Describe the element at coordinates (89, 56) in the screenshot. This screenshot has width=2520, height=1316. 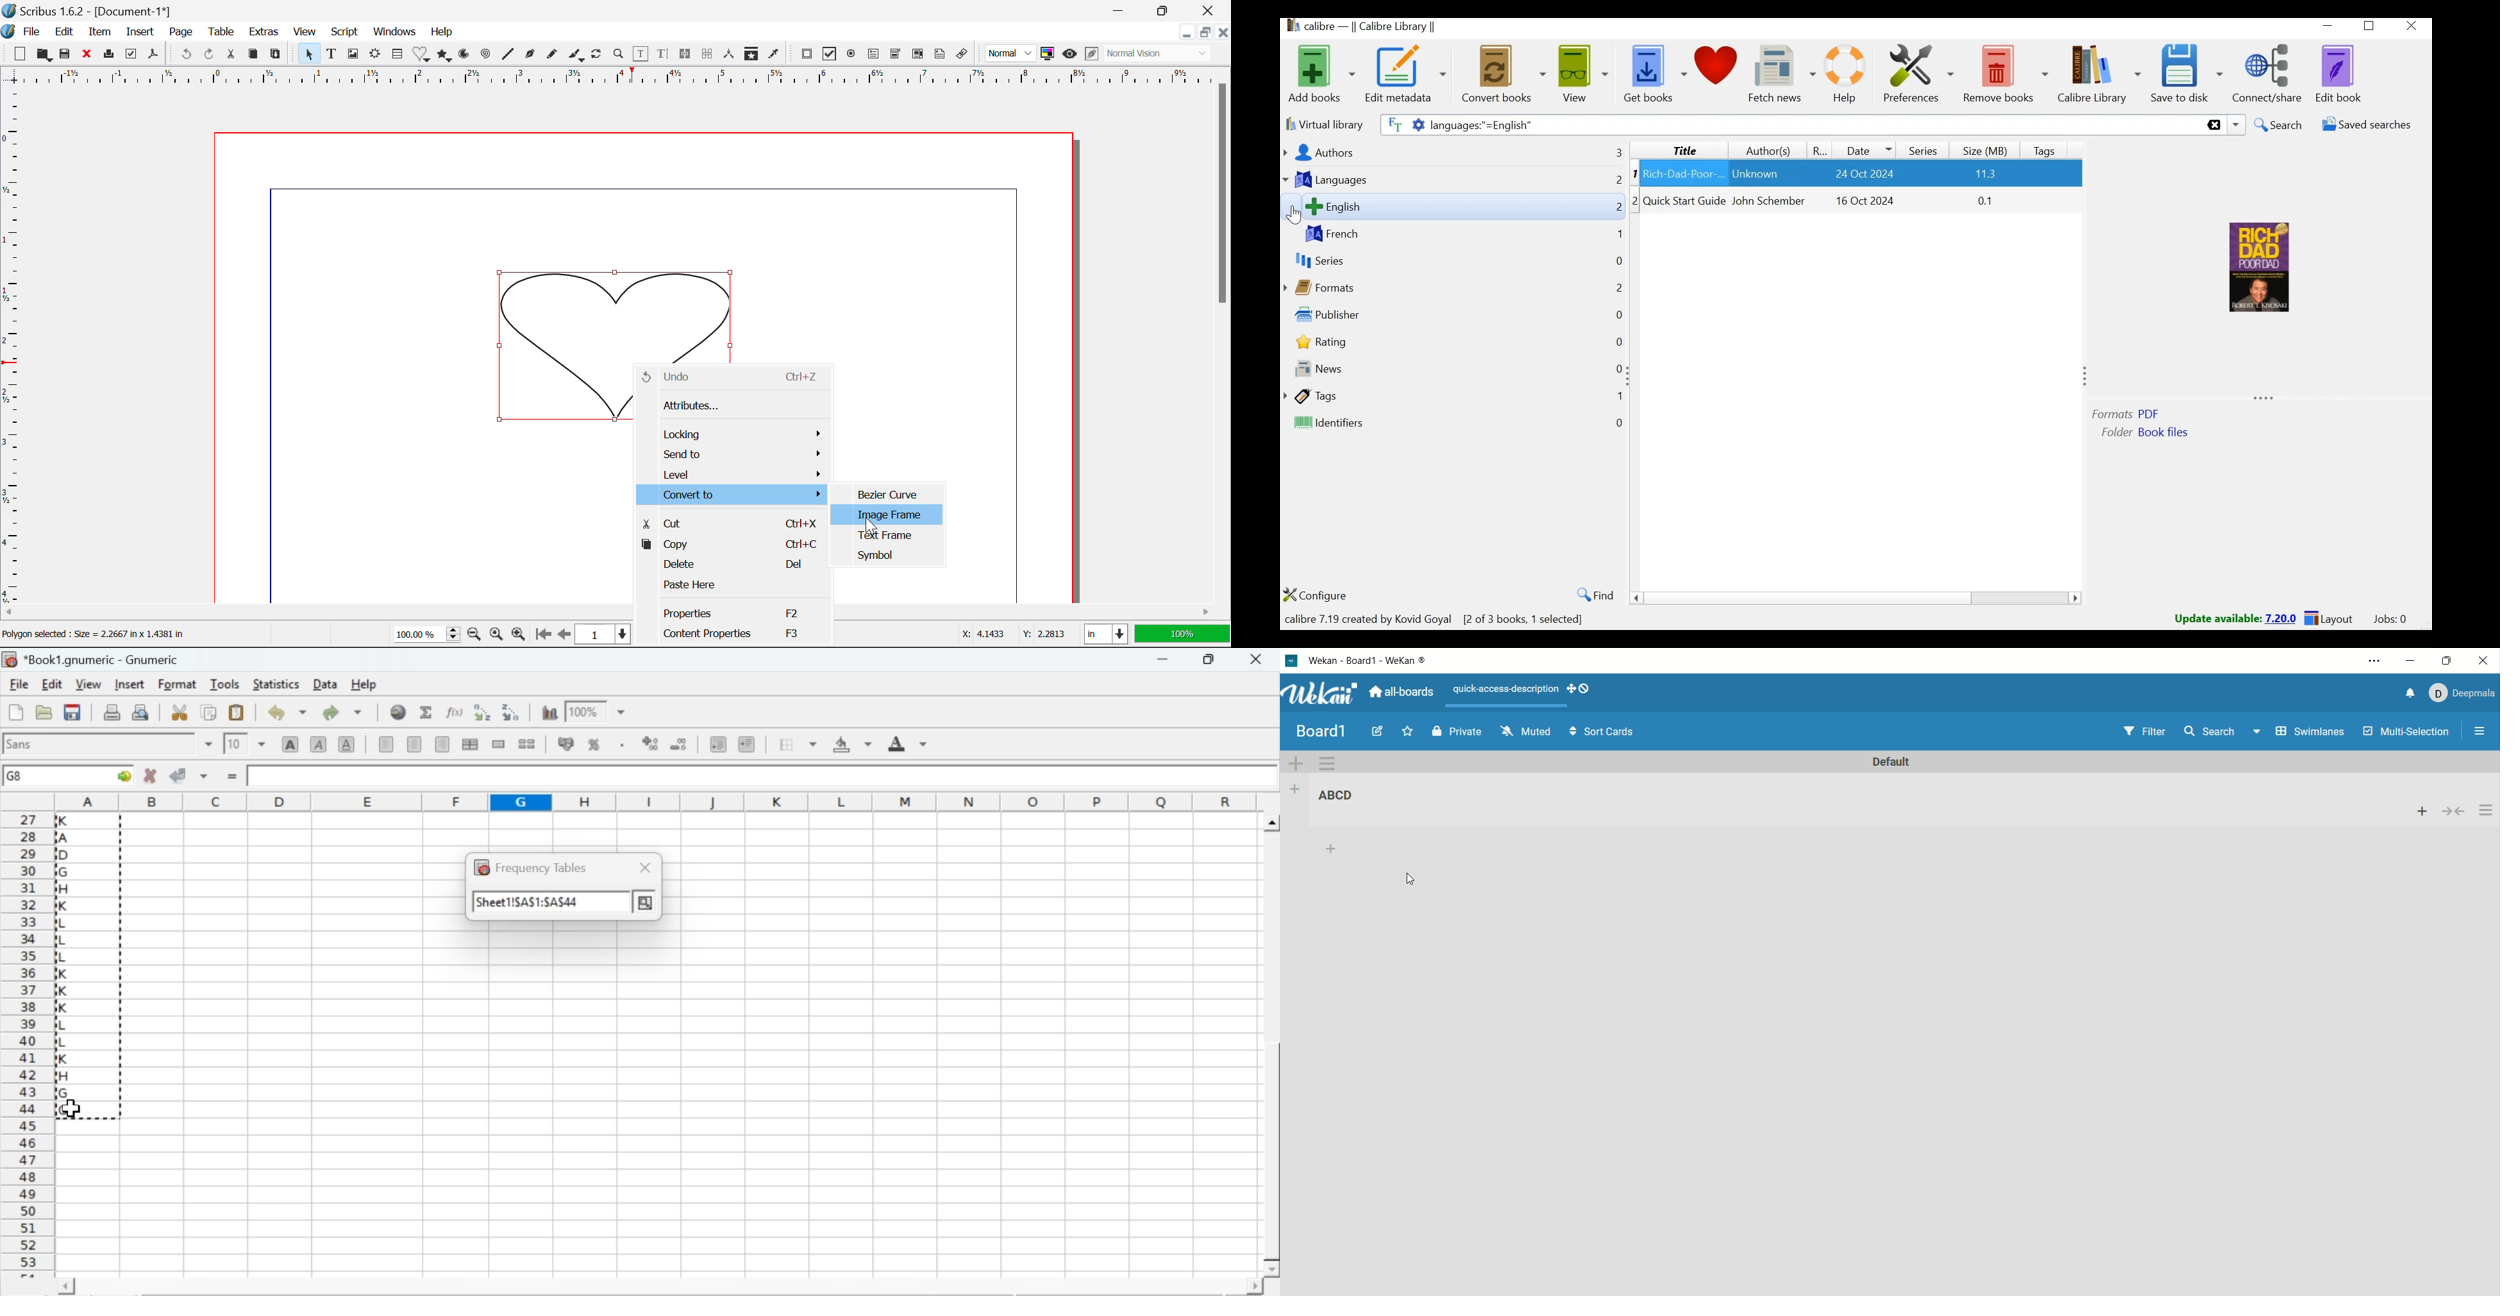
I see `Close` at that location.